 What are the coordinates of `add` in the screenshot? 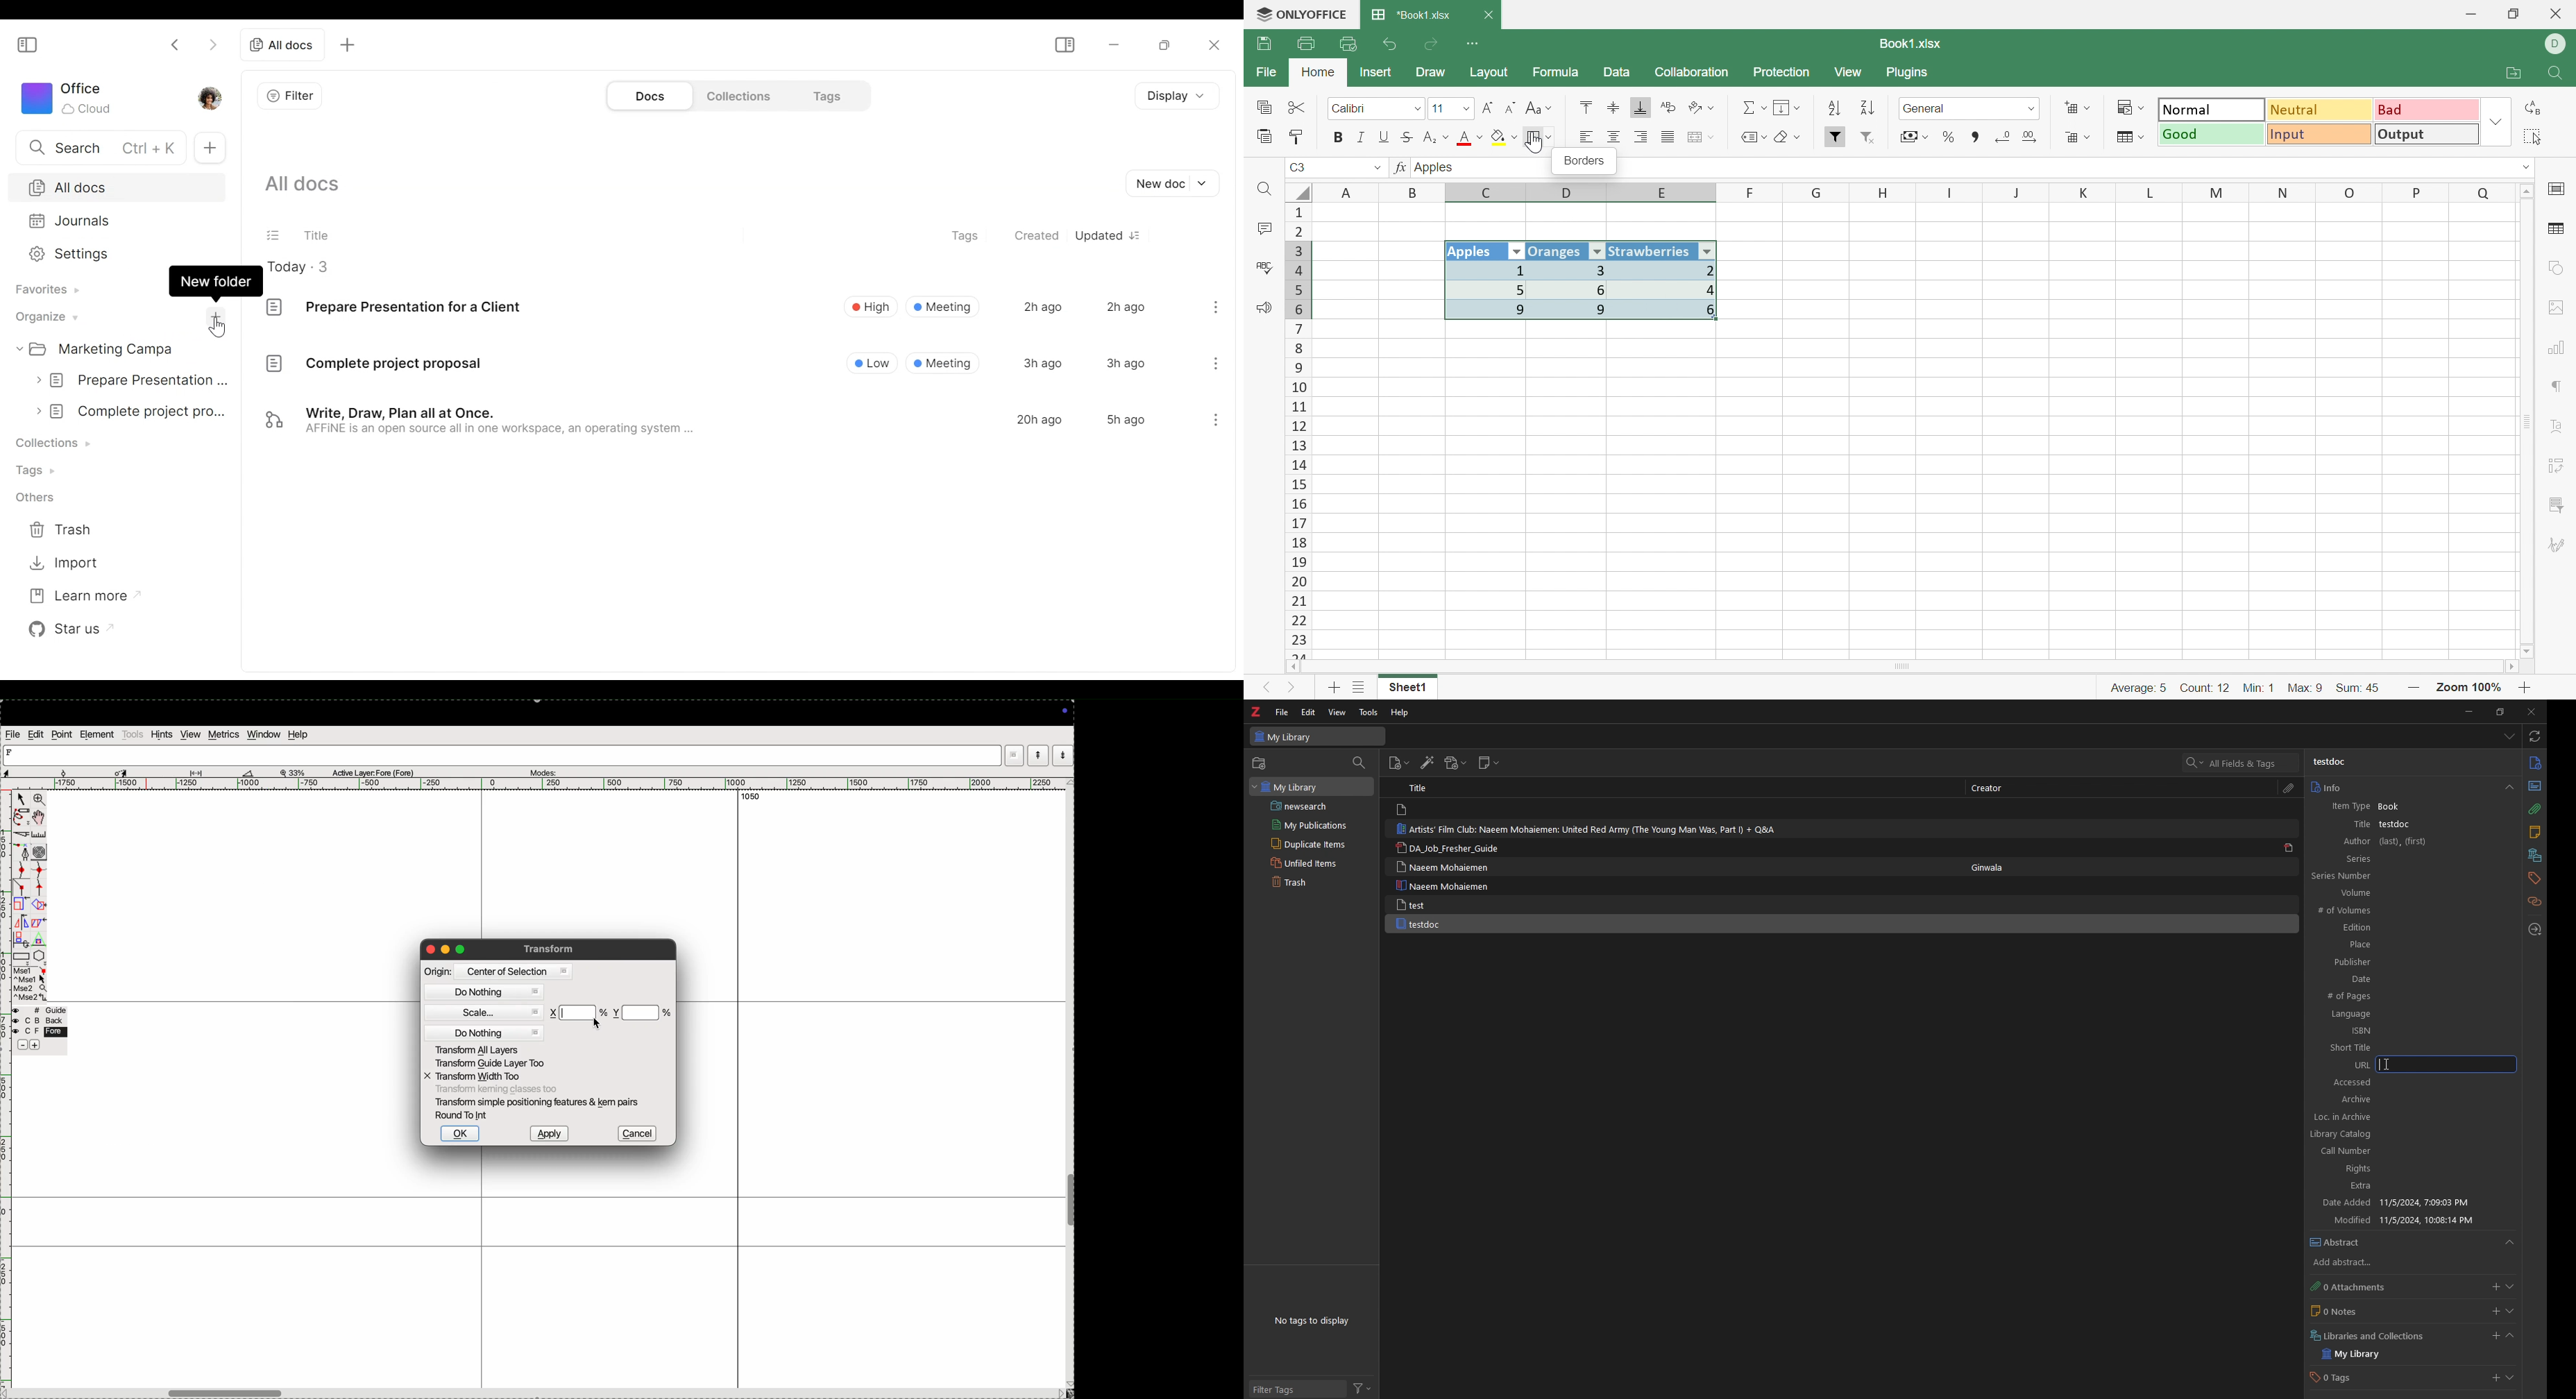 It's located at (36, 1046).